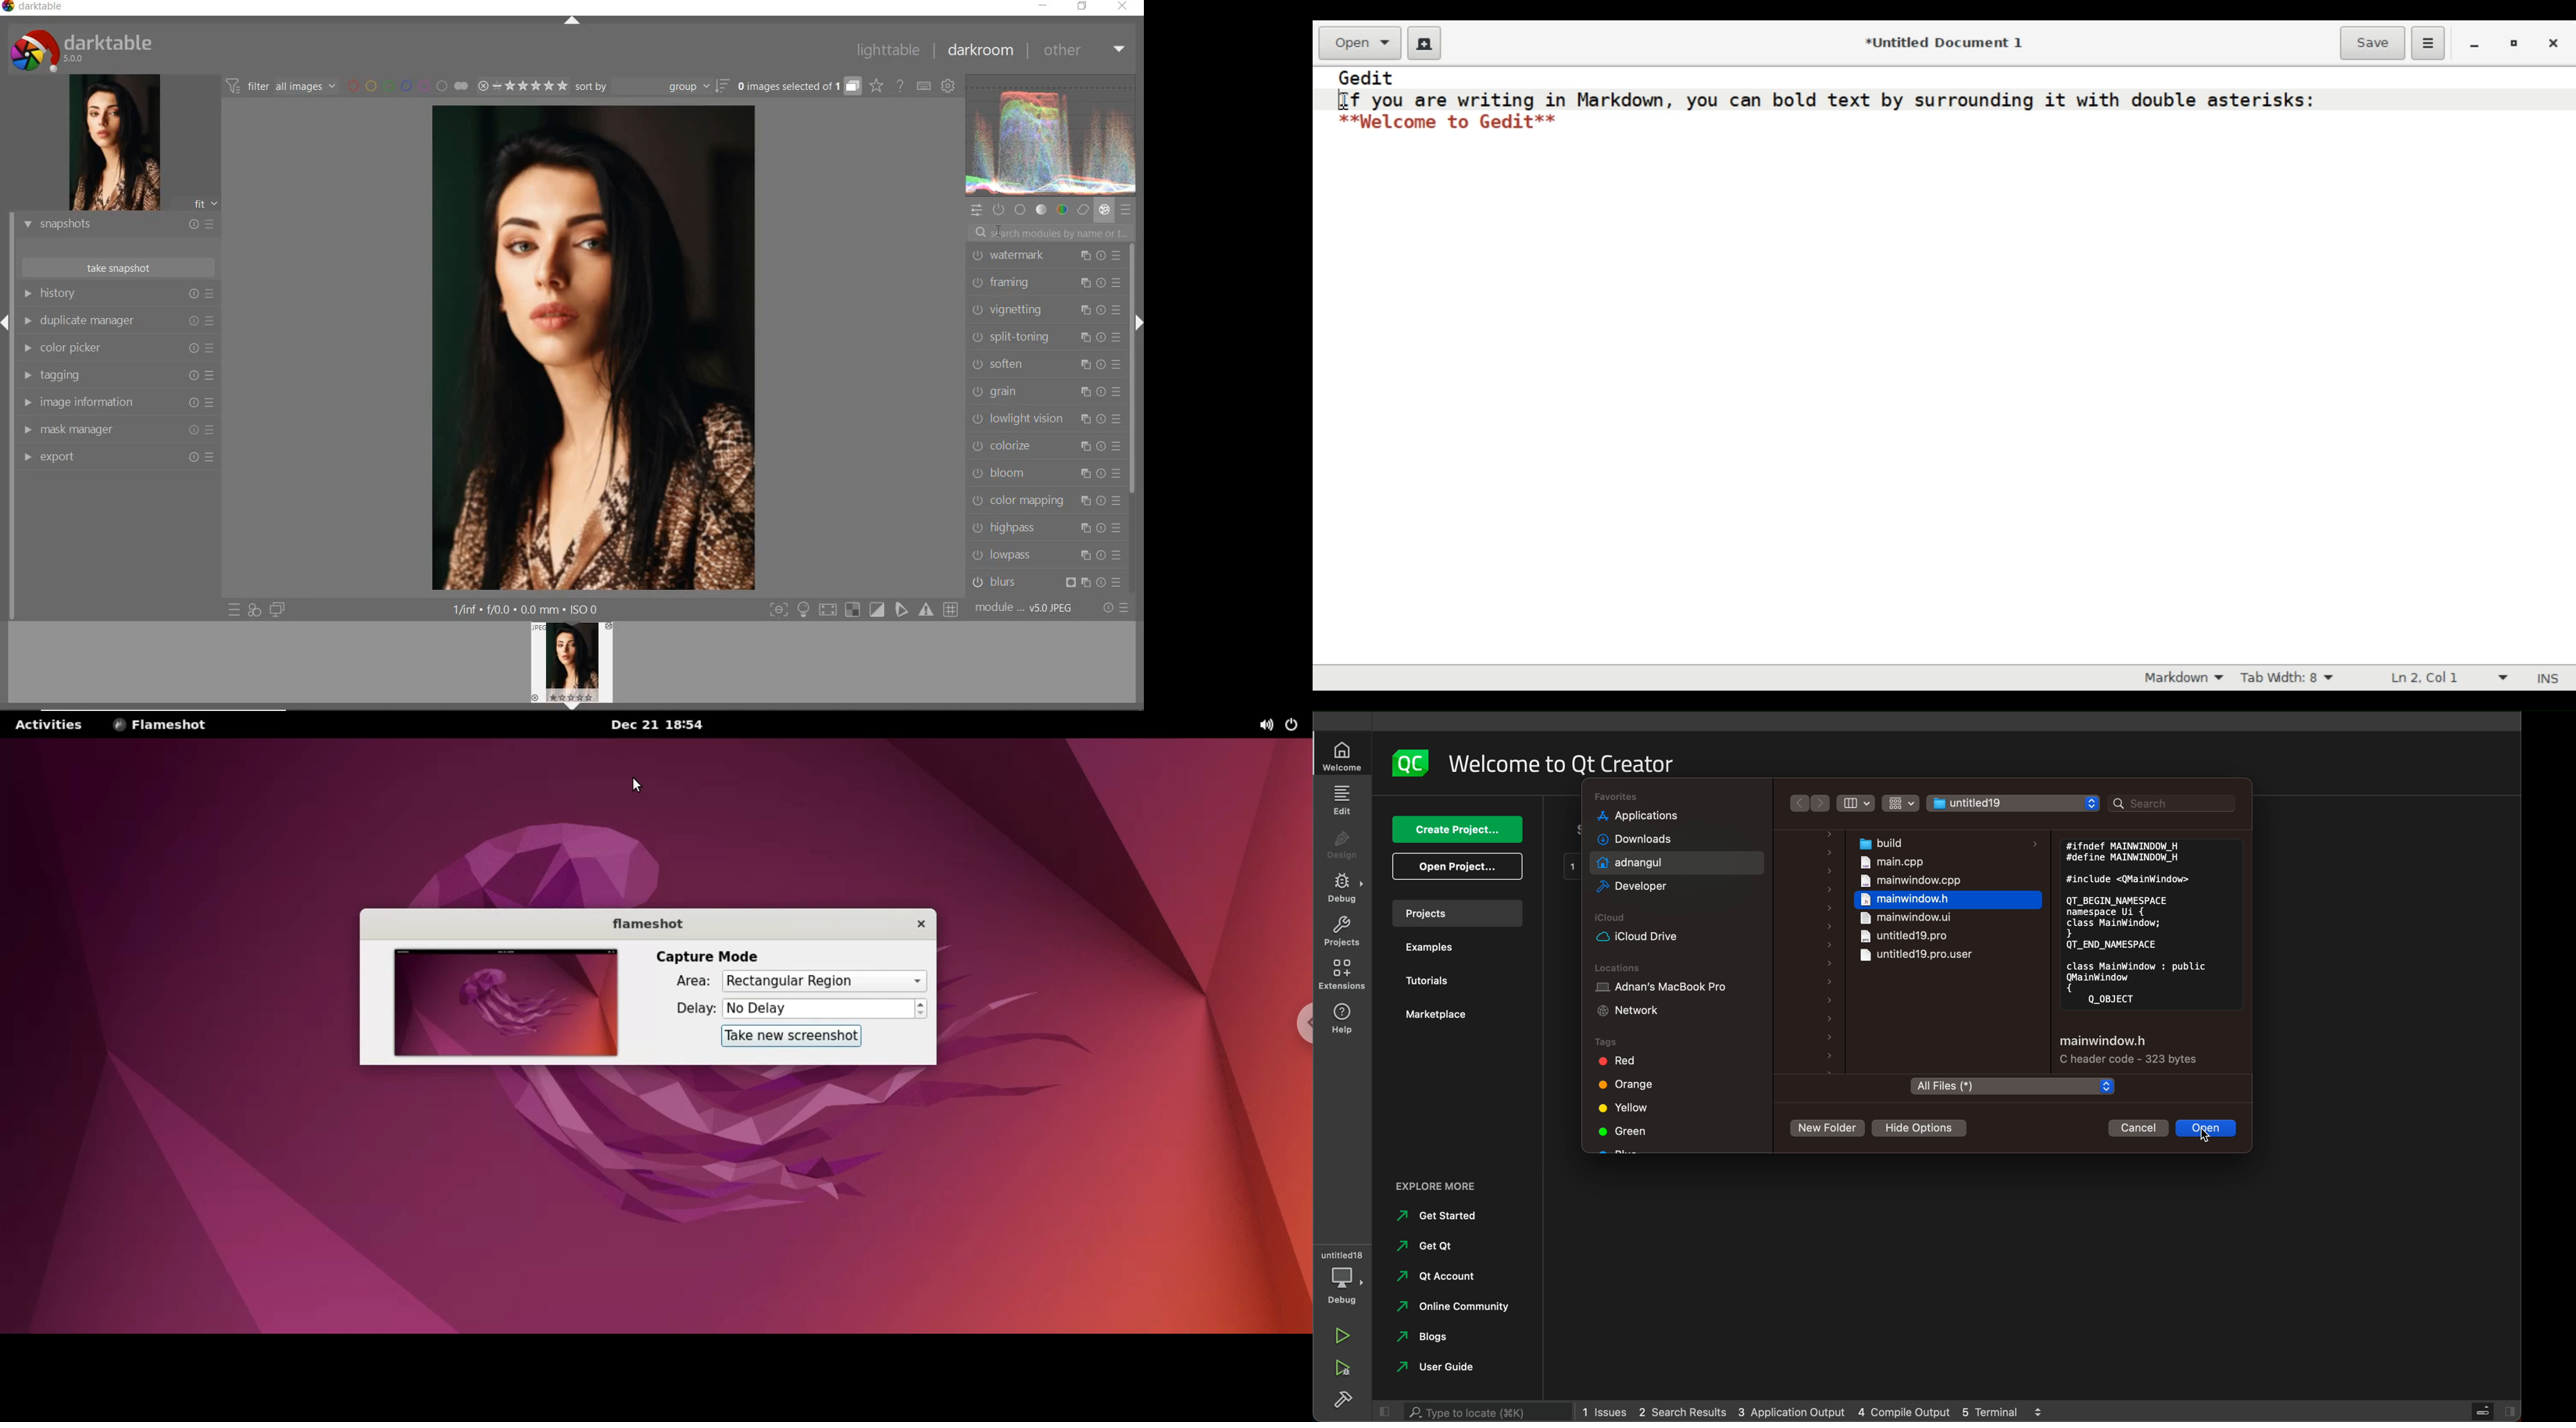 The height and width of the screenshot is (1428, 2576). What do you see at coordinates (949, 85) in the screenshot?
I see `show global preferences` at bounding box center [949, 85].